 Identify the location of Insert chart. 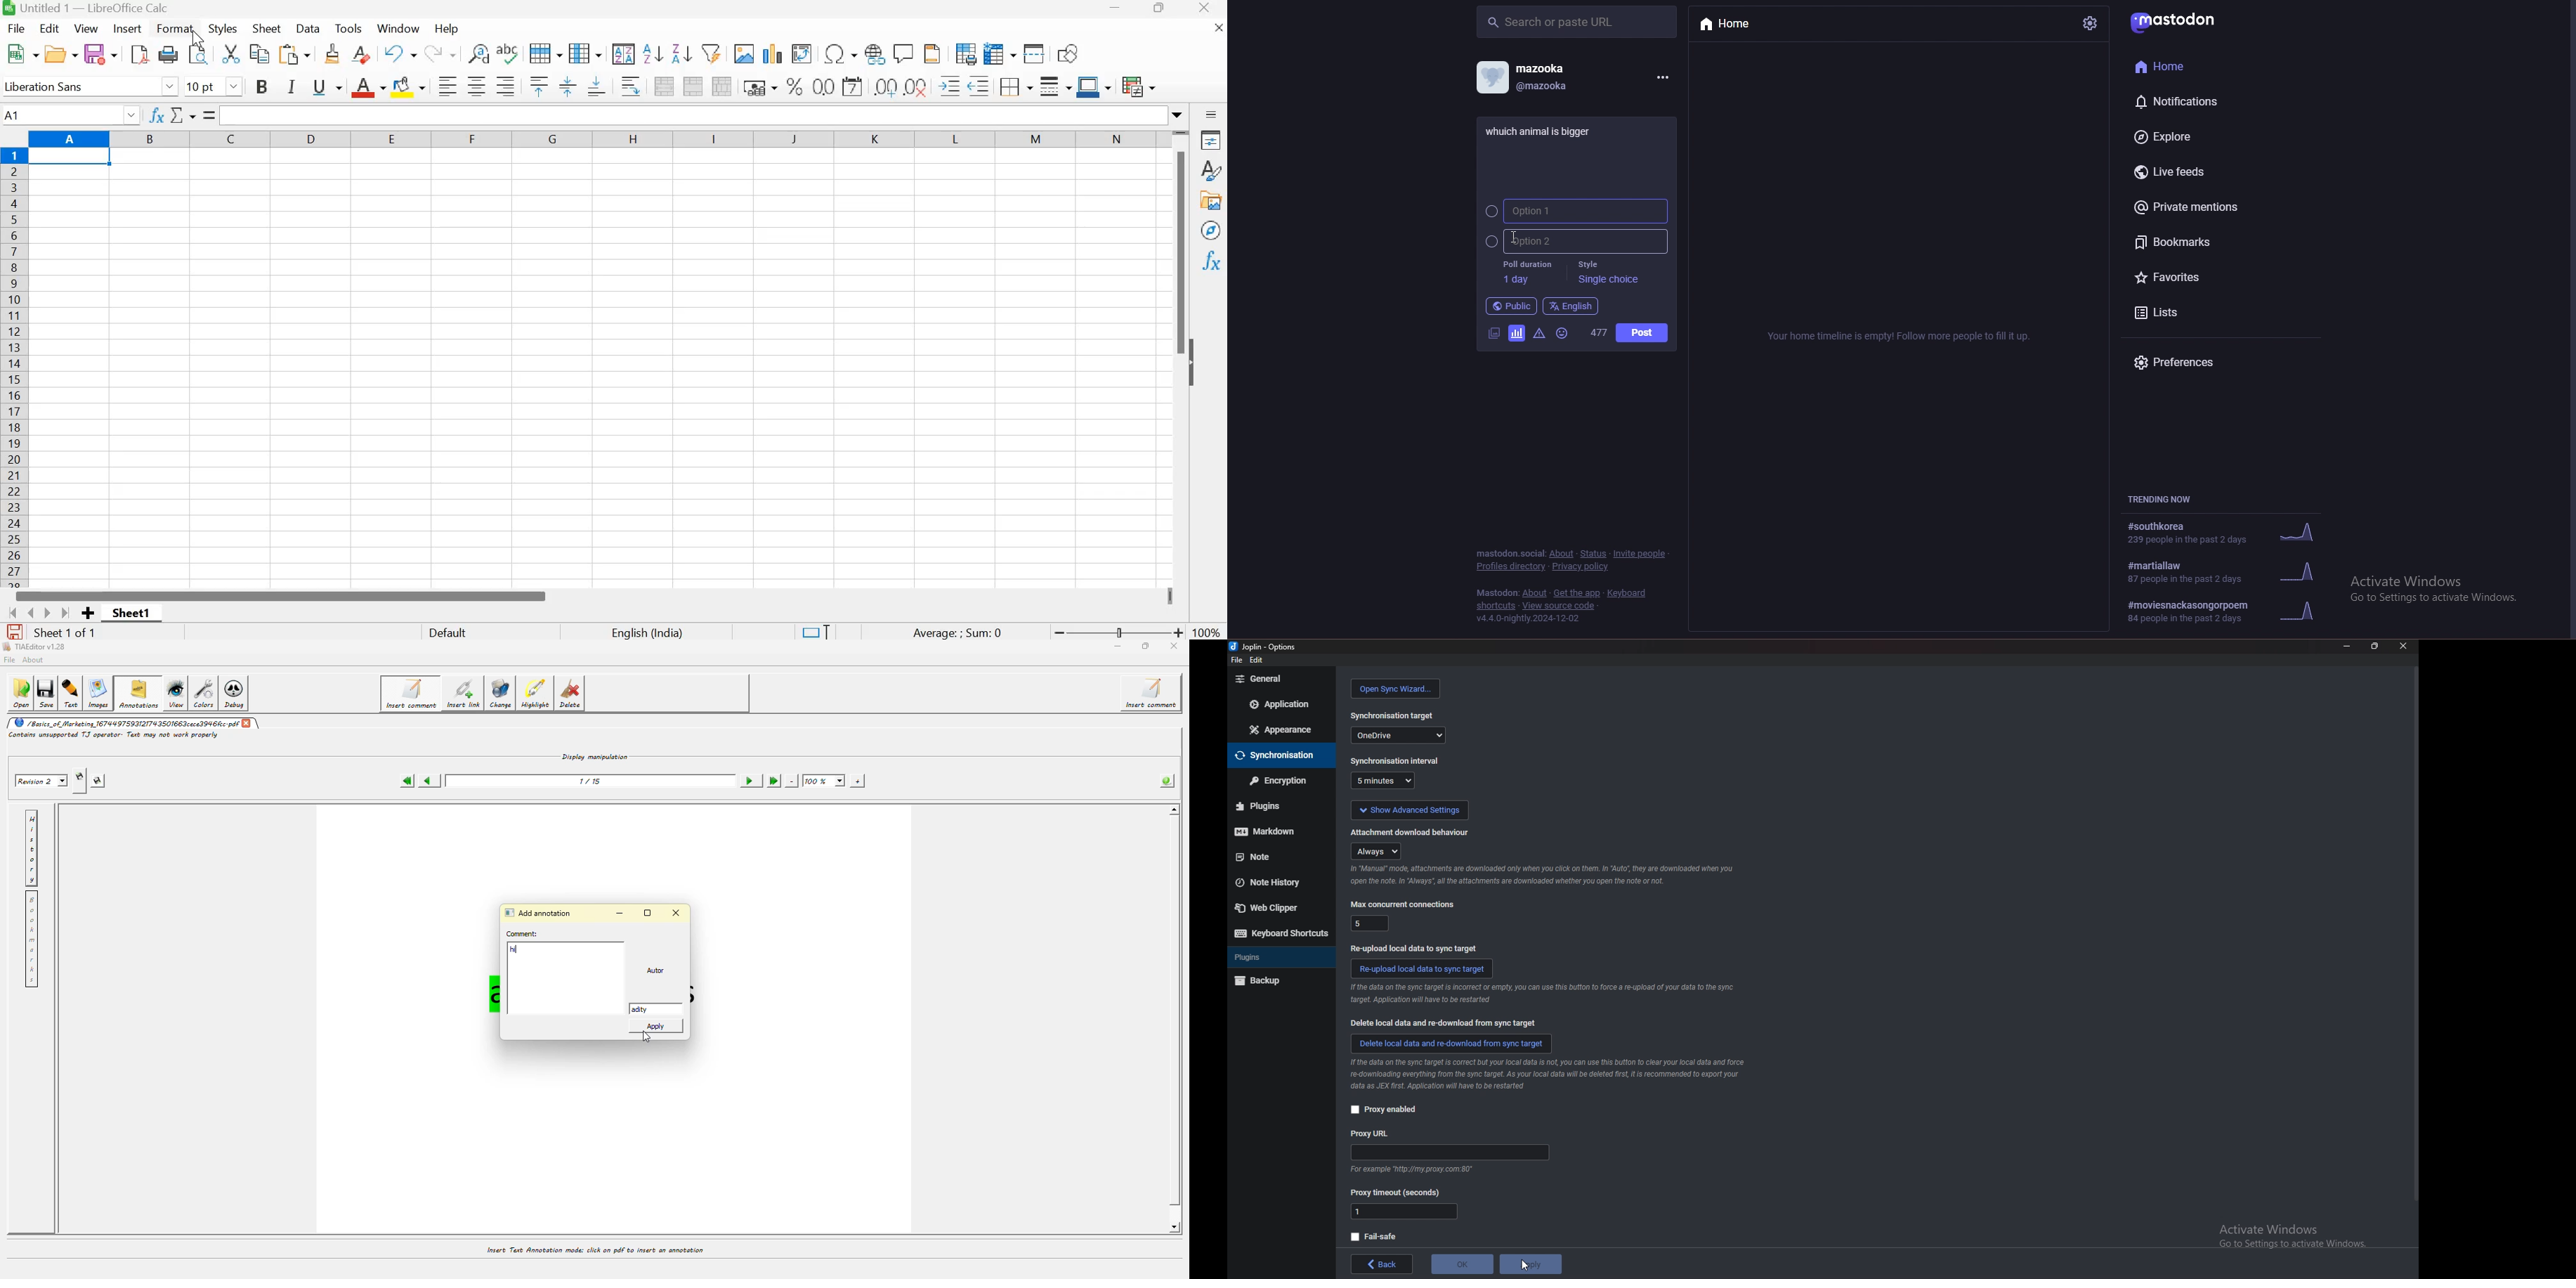
(773, 53).